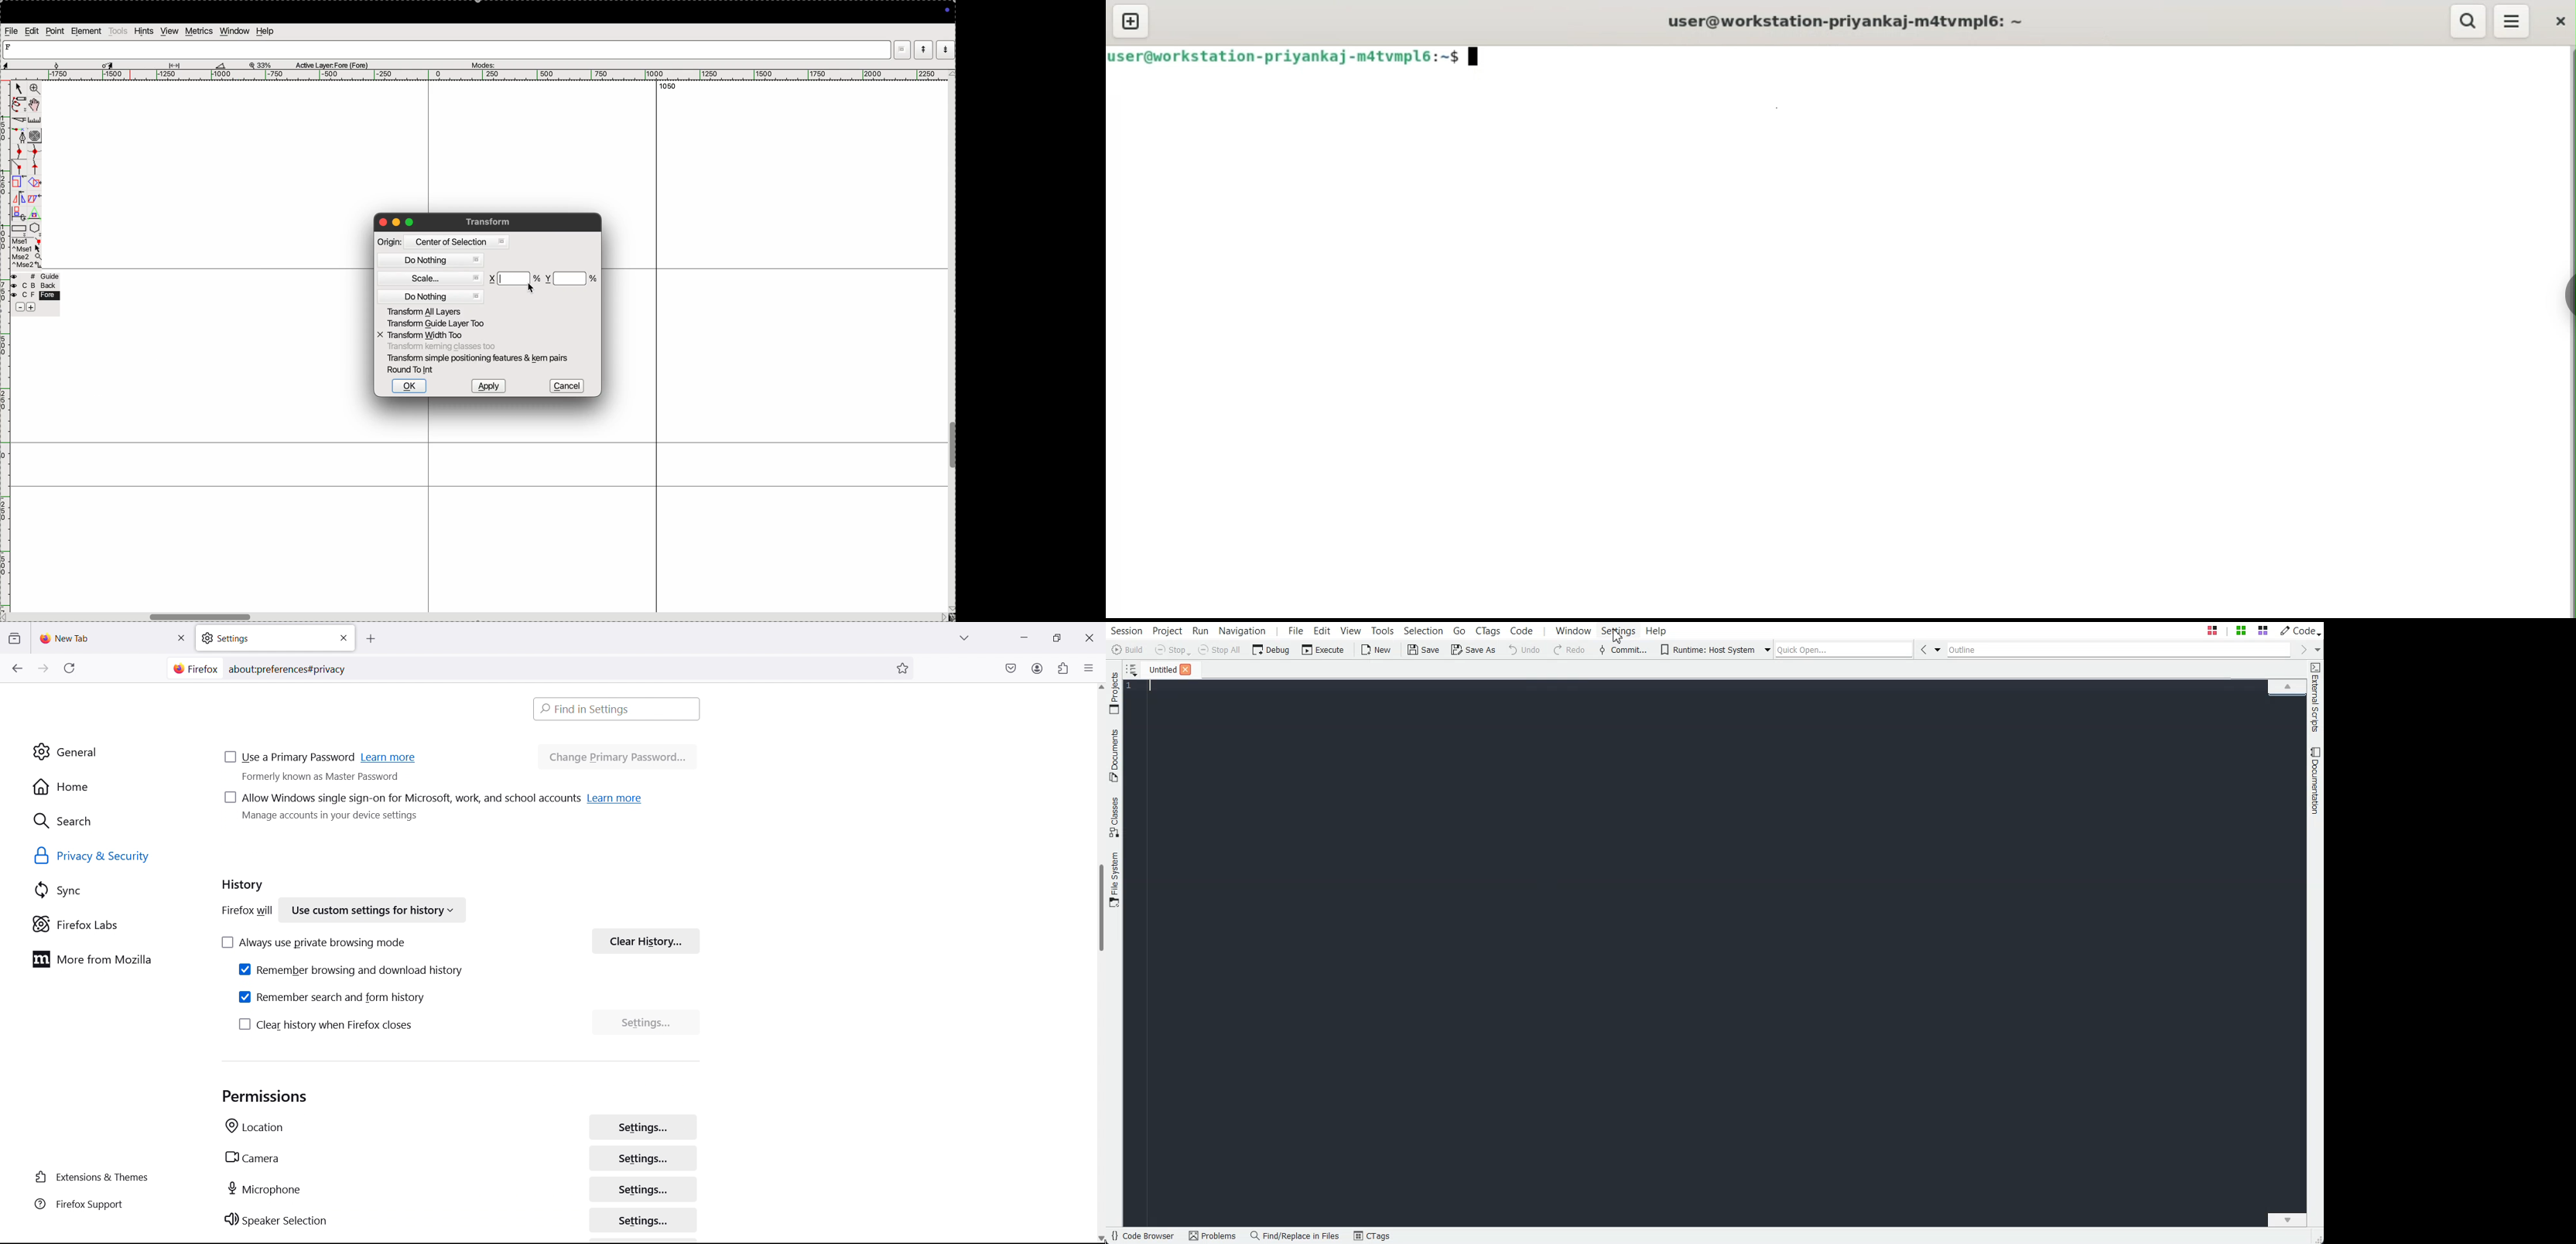 Image resolution: width=2576 pixels, height=1260 pixels. Describe the element at coordinates (66, 638) in the screenshot. I see `new tab` at that location.